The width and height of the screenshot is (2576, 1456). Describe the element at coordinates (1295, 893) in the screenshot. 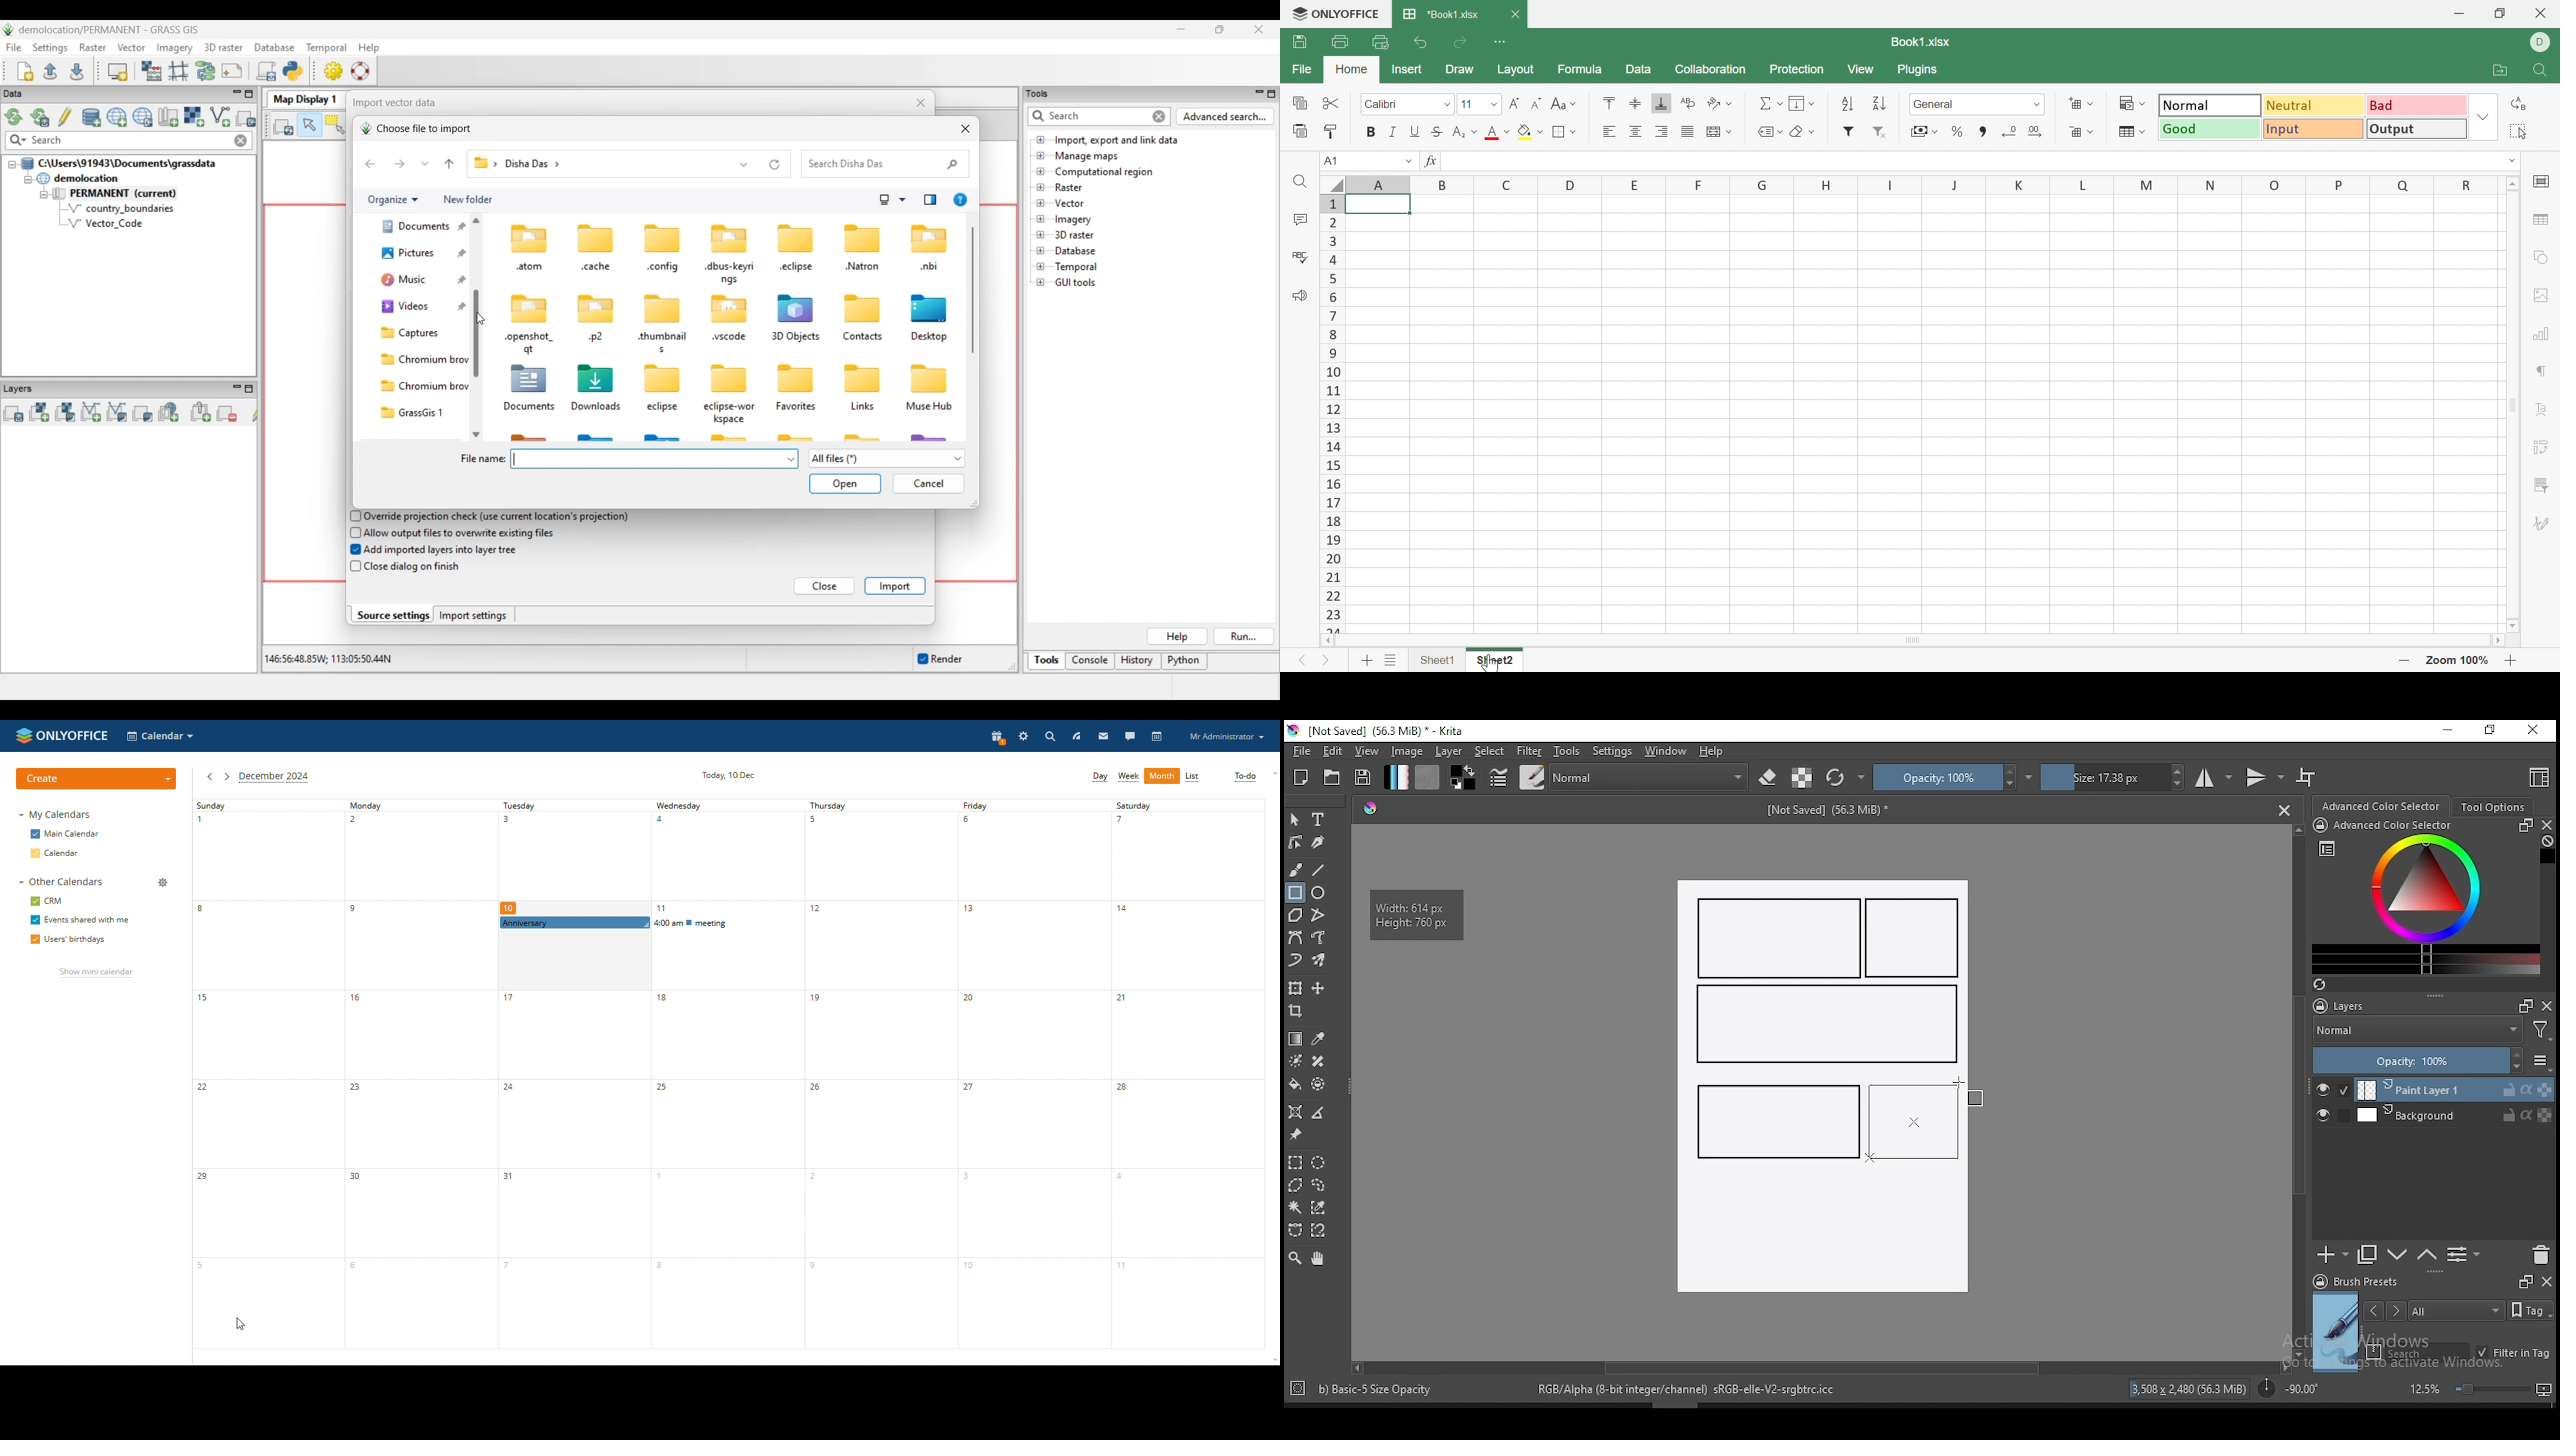

I see `rectangle tool` at that location.